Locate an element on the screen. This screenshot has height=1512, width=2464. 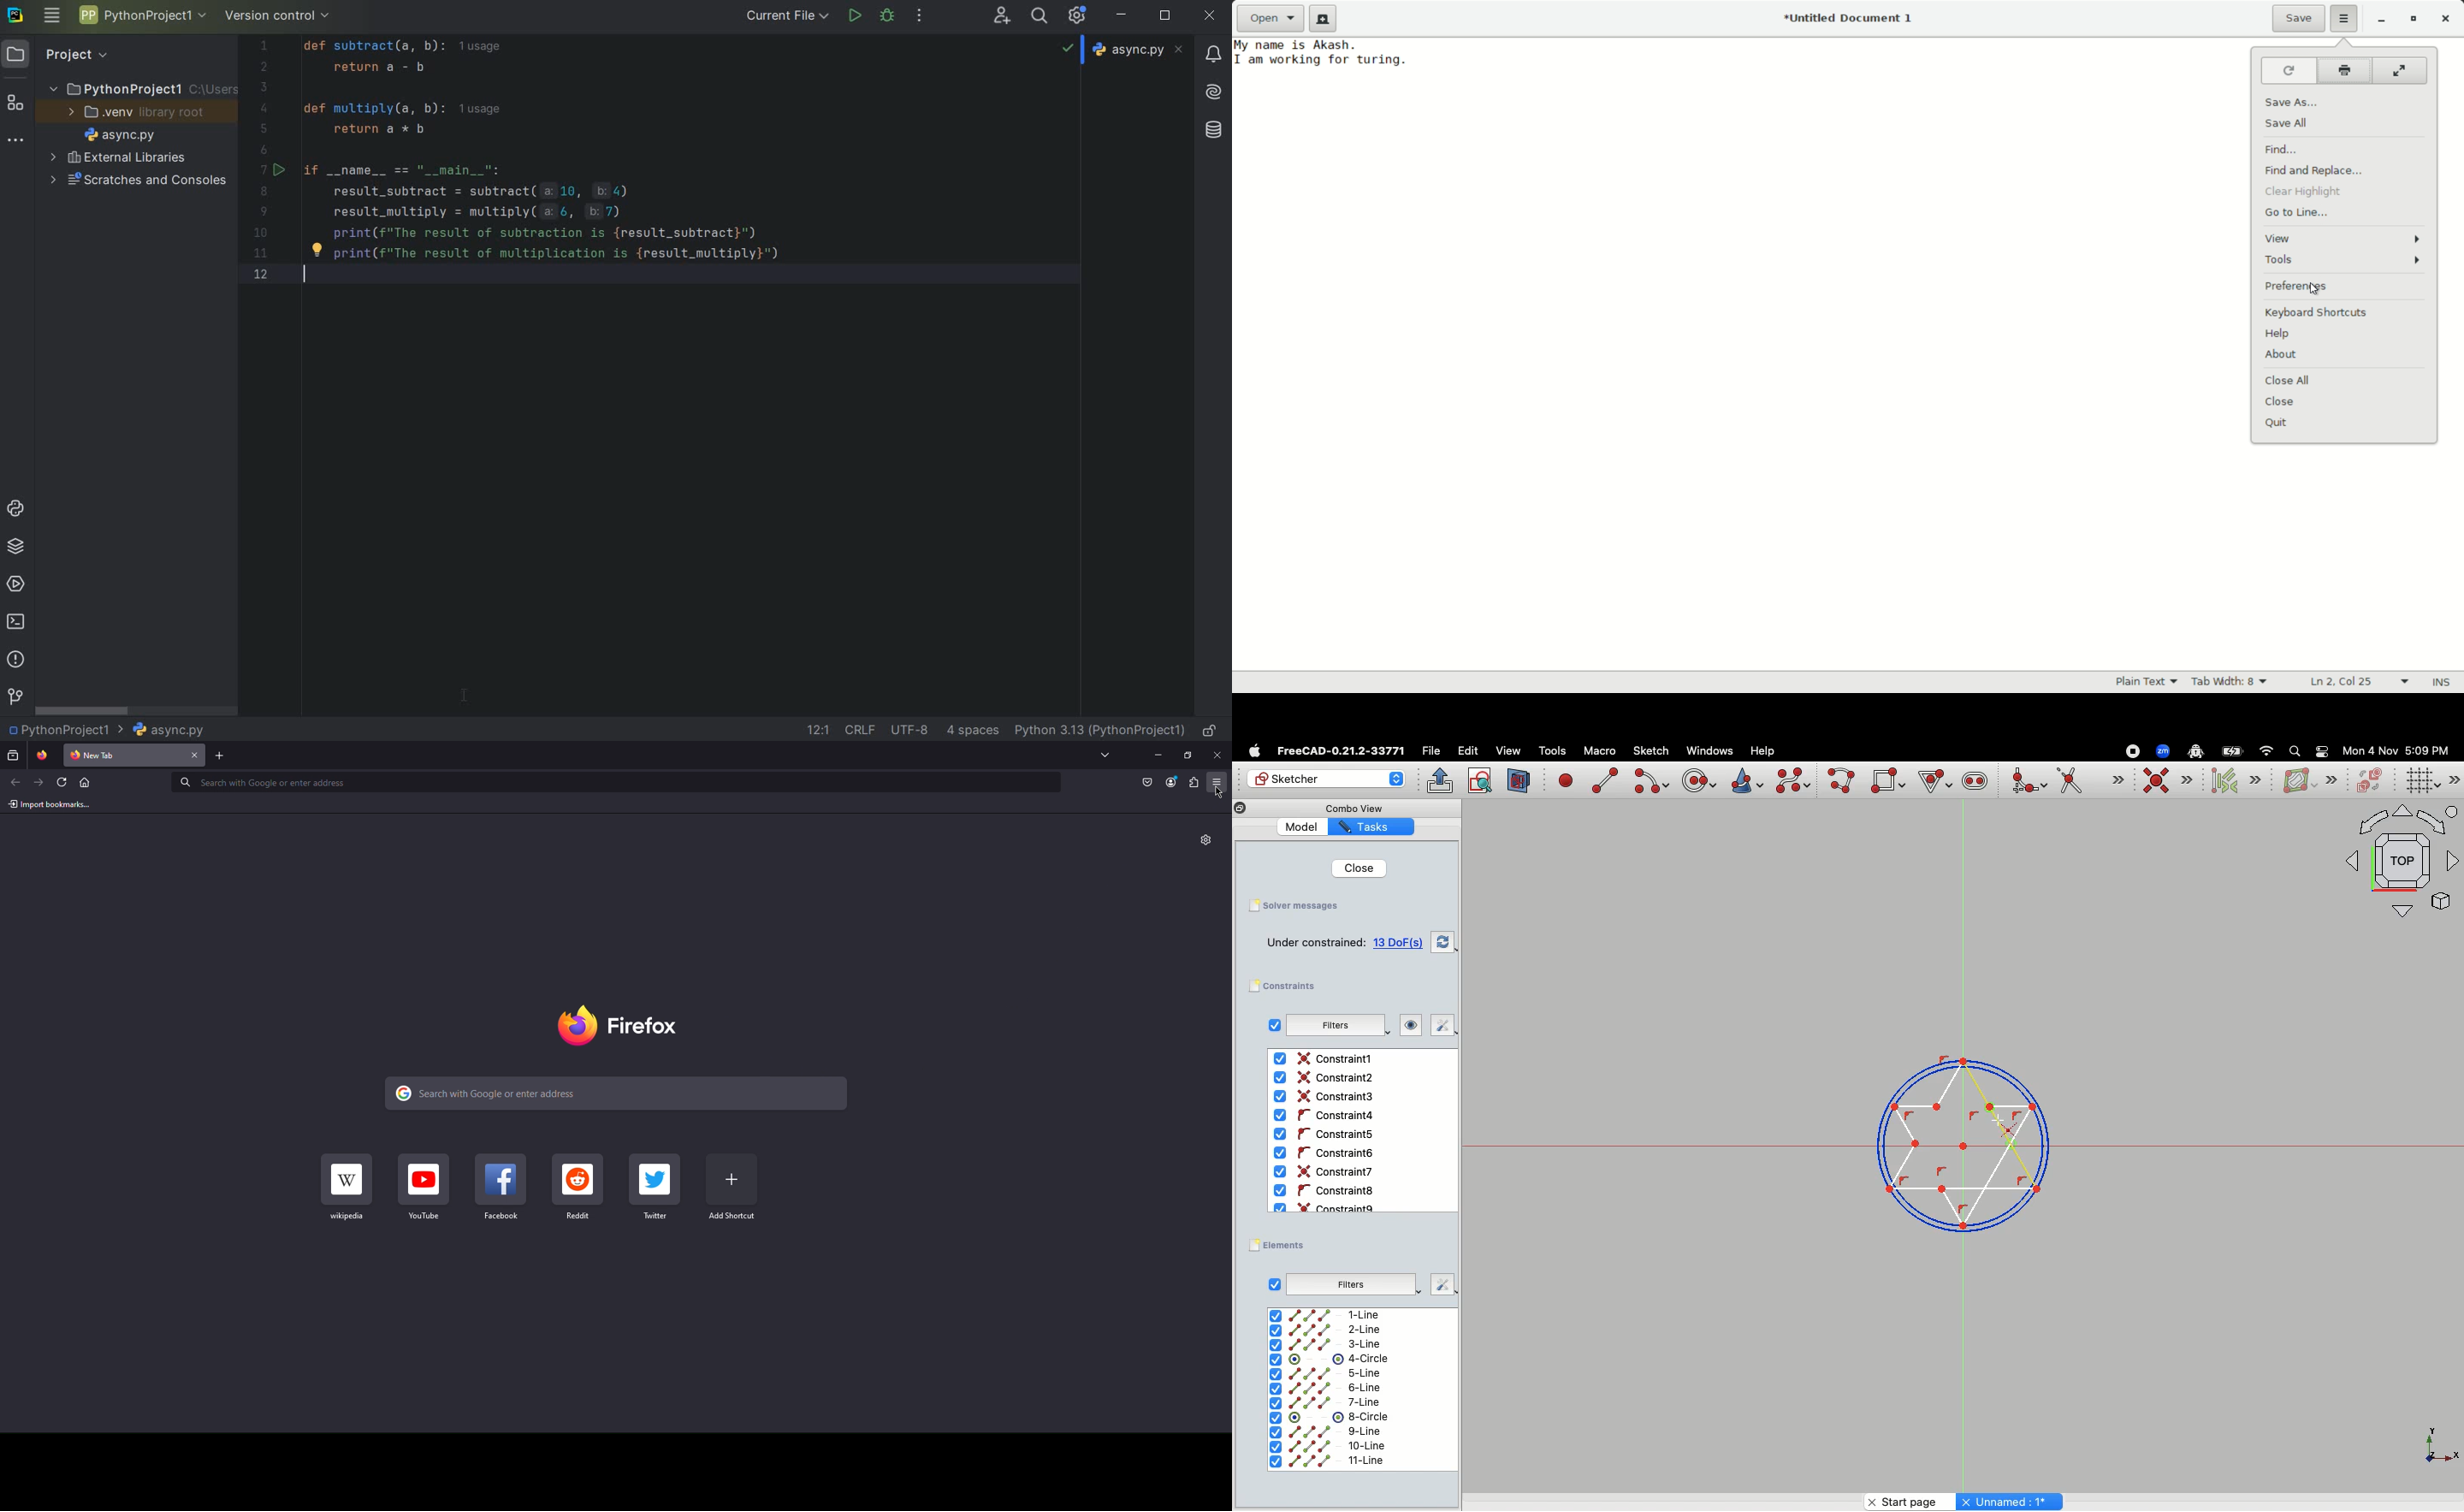
python console is located at coordinates (18, 510).